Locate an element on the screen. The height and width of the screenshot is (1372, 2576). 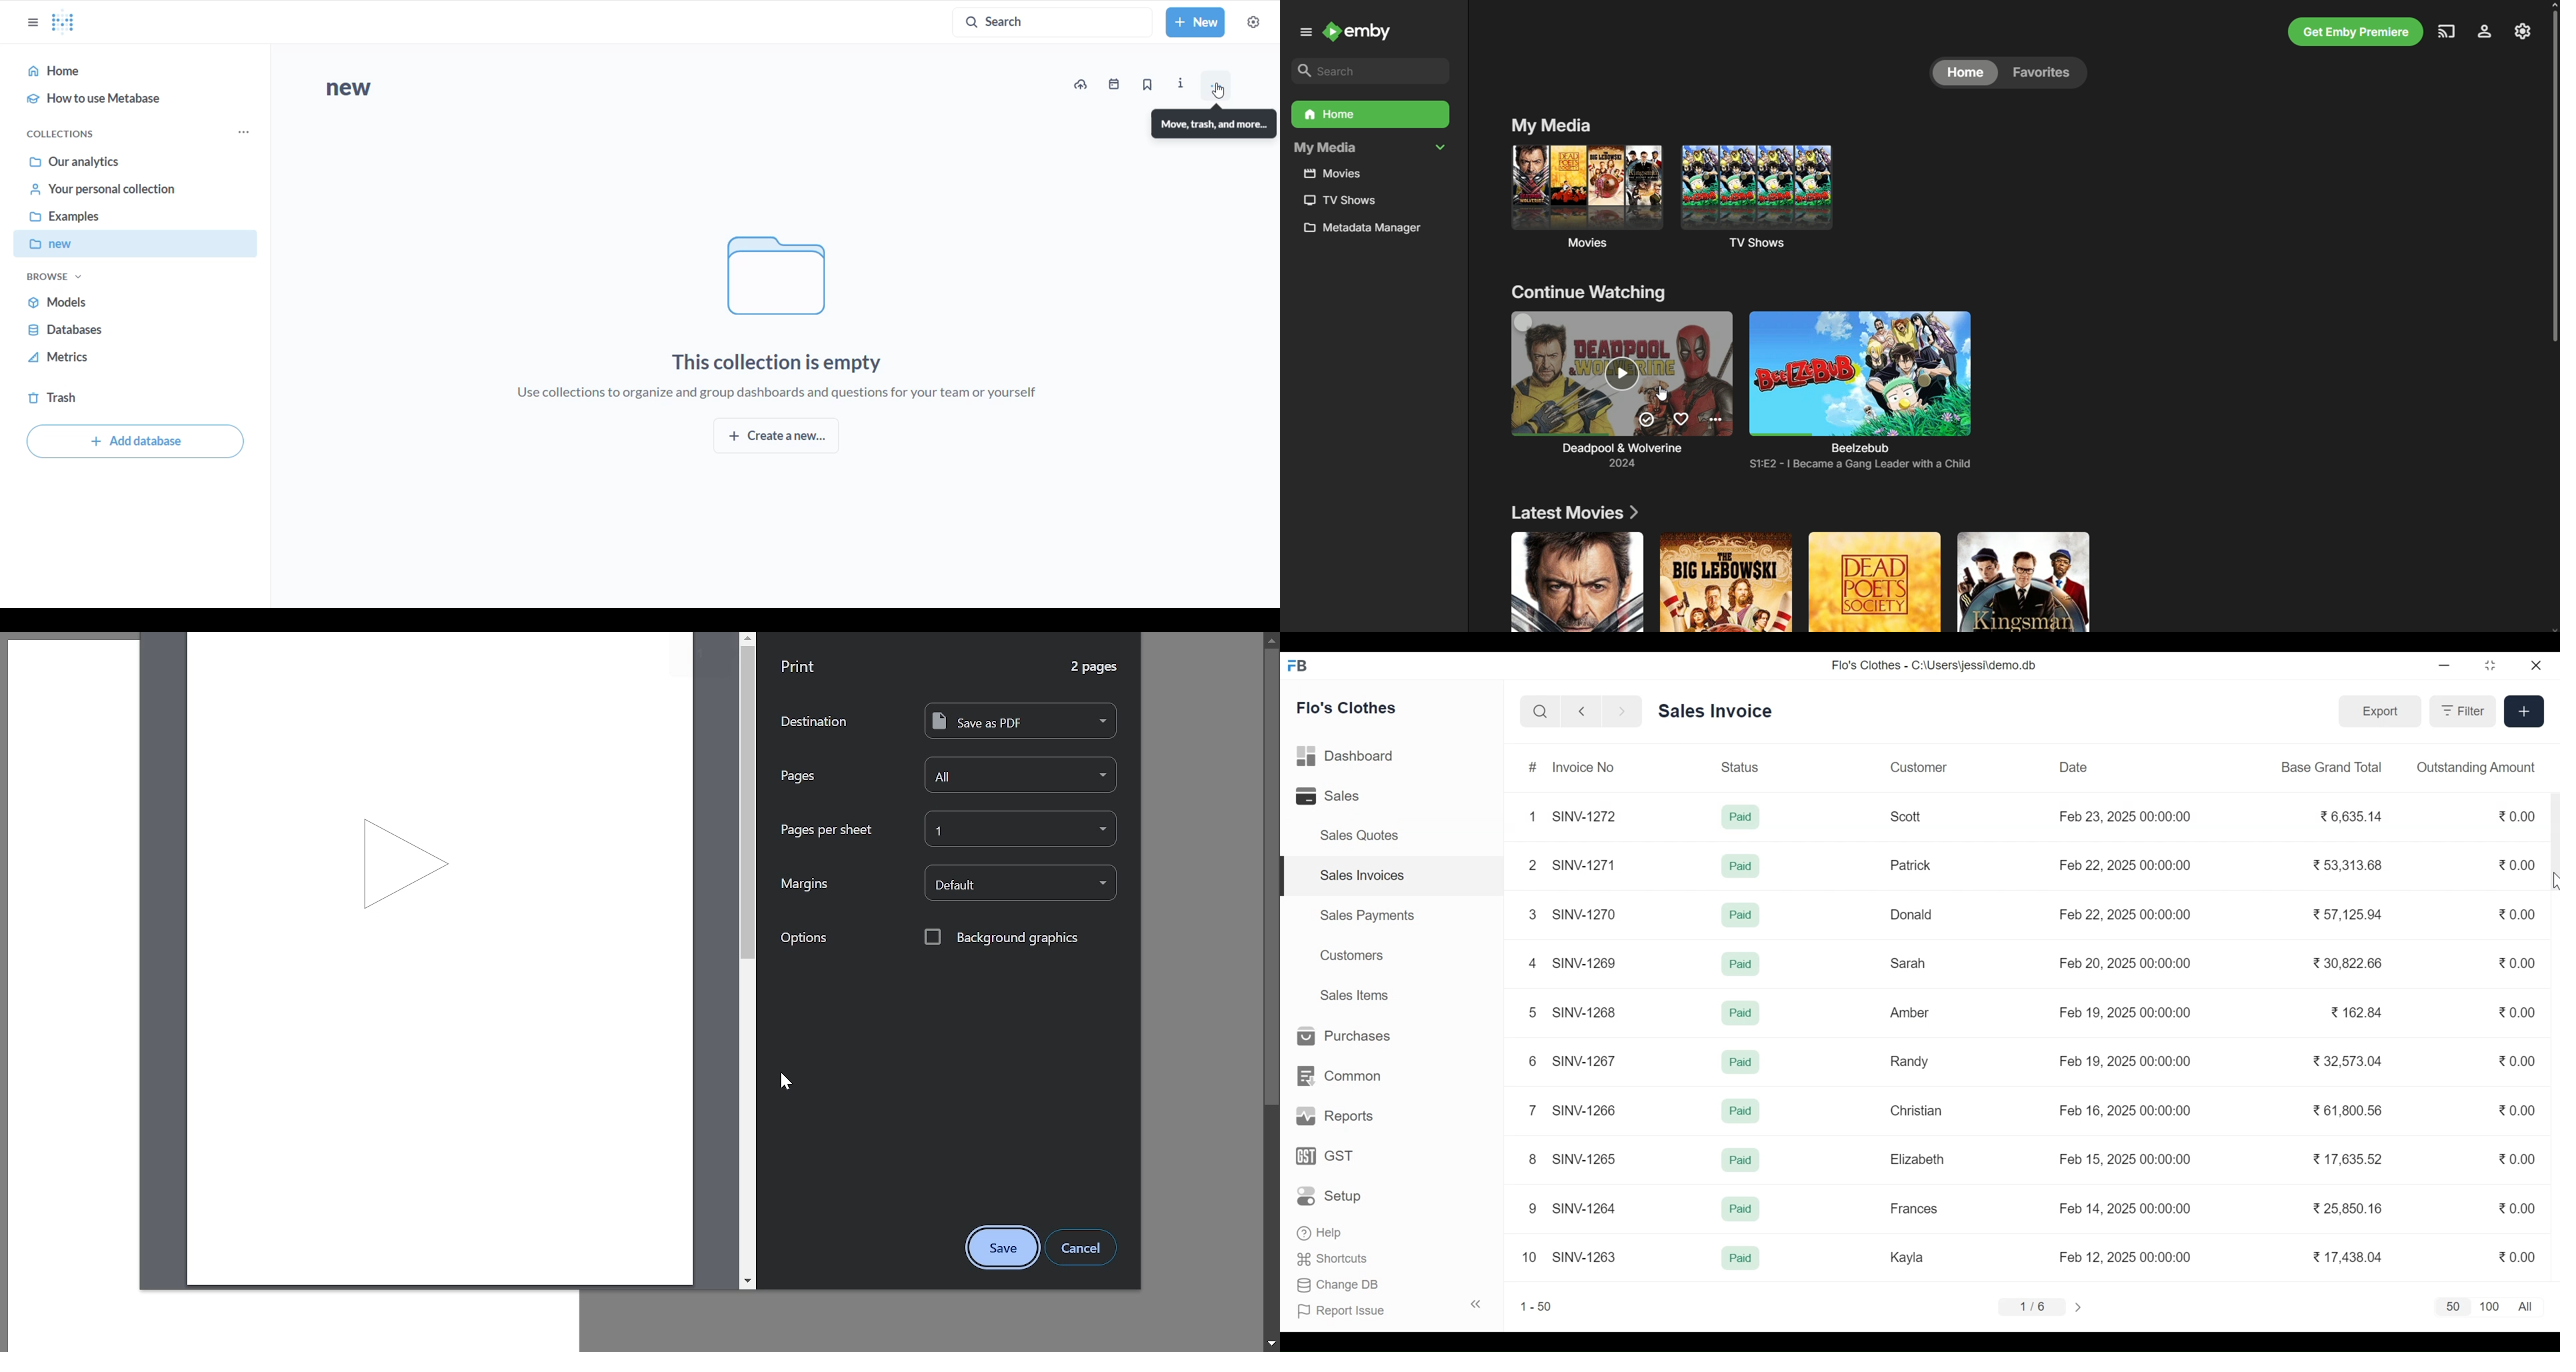
Customers is located at coordinates (1354, 955).